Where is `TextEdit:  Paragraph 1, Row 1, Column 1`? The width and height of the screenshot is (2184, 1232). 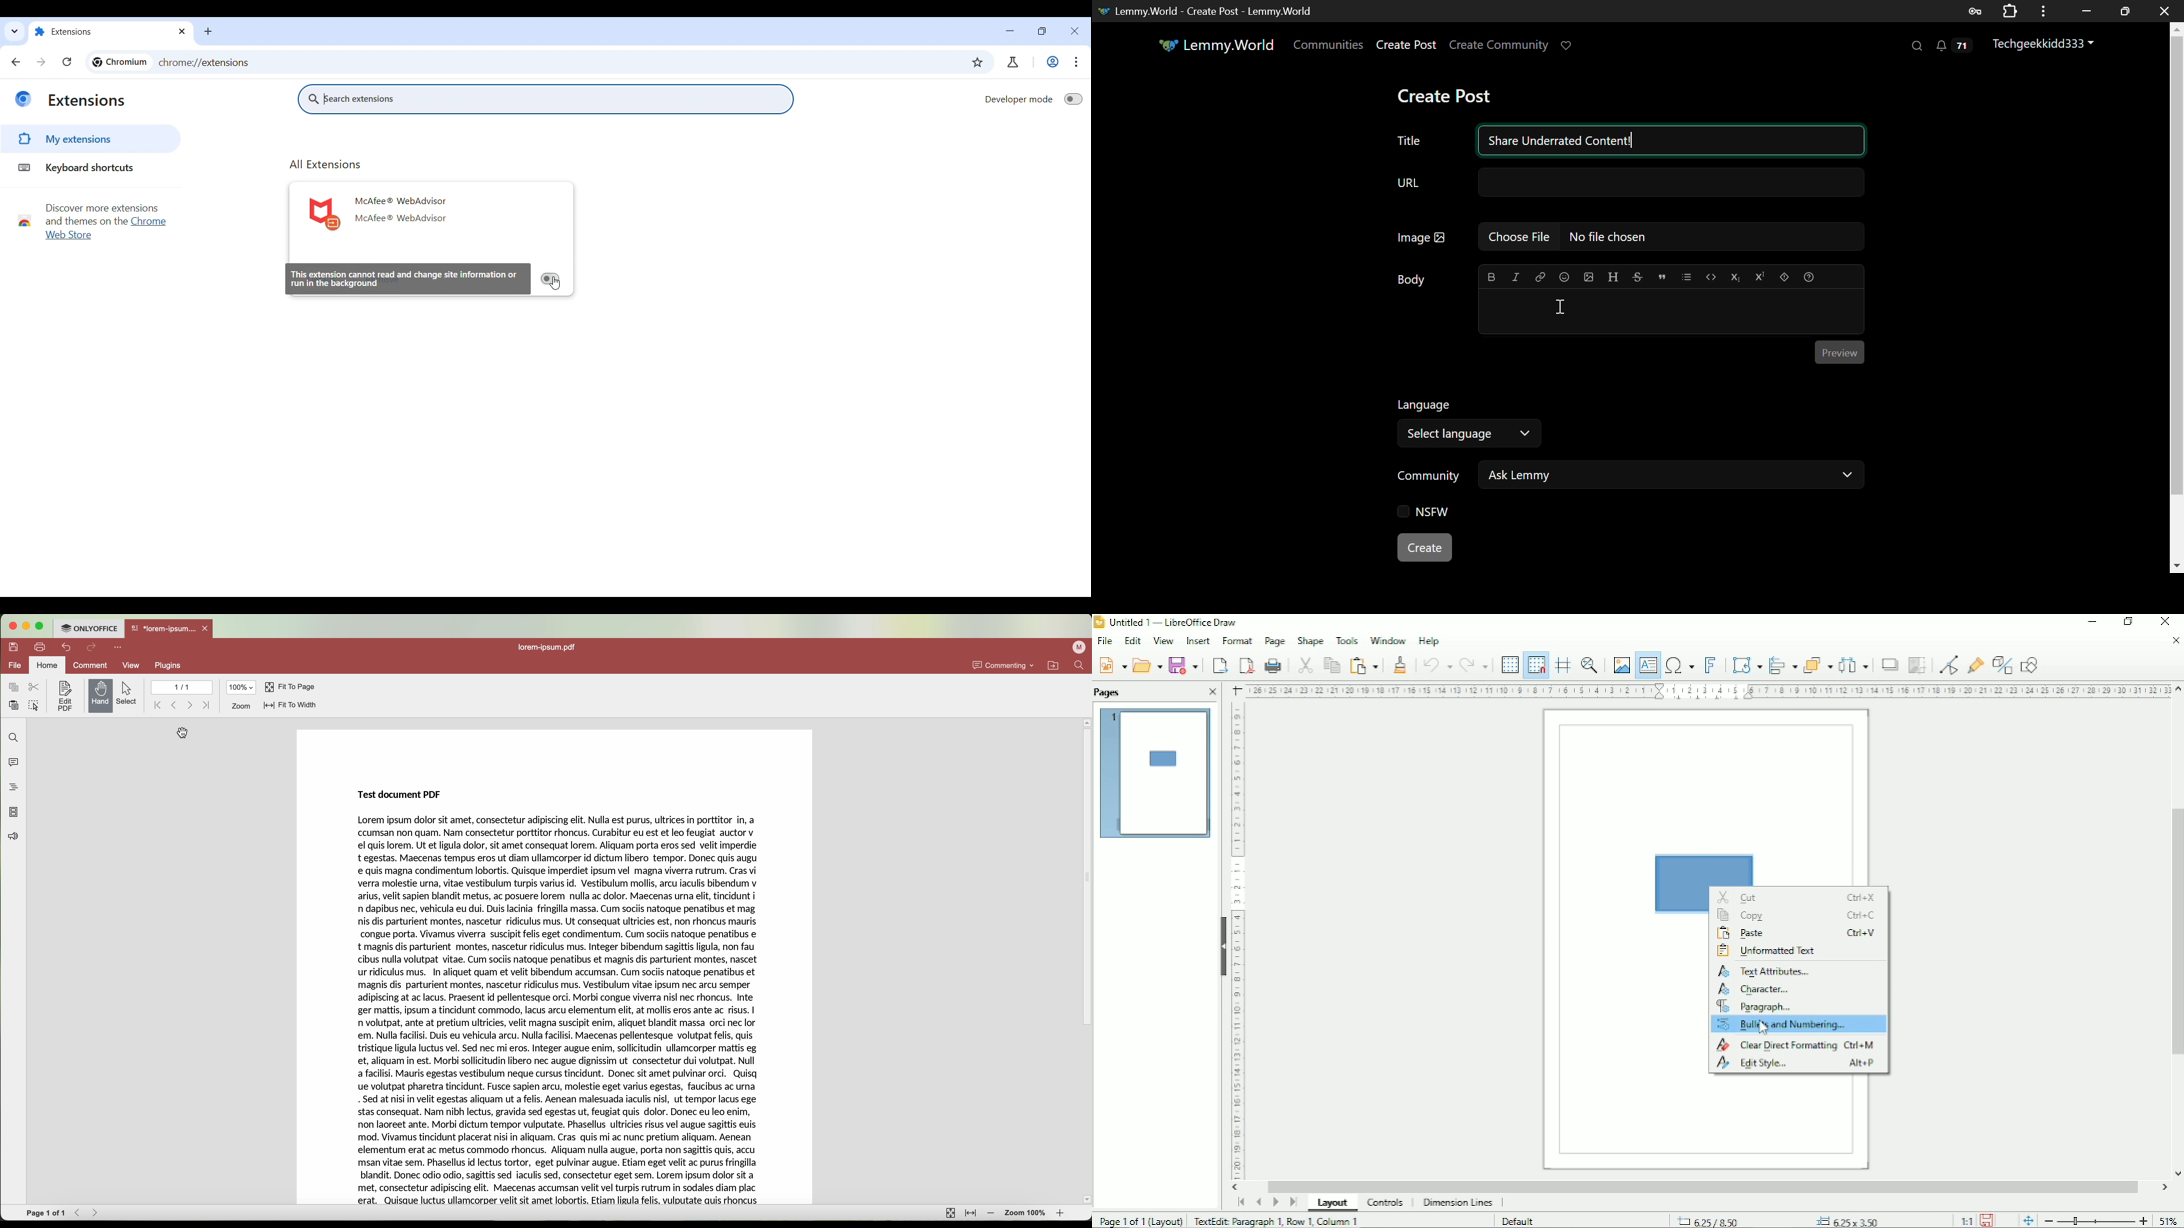
TextEdit:  Paragraph 1, Row 1, Column 1 is located at coordinates (1277, 1221).